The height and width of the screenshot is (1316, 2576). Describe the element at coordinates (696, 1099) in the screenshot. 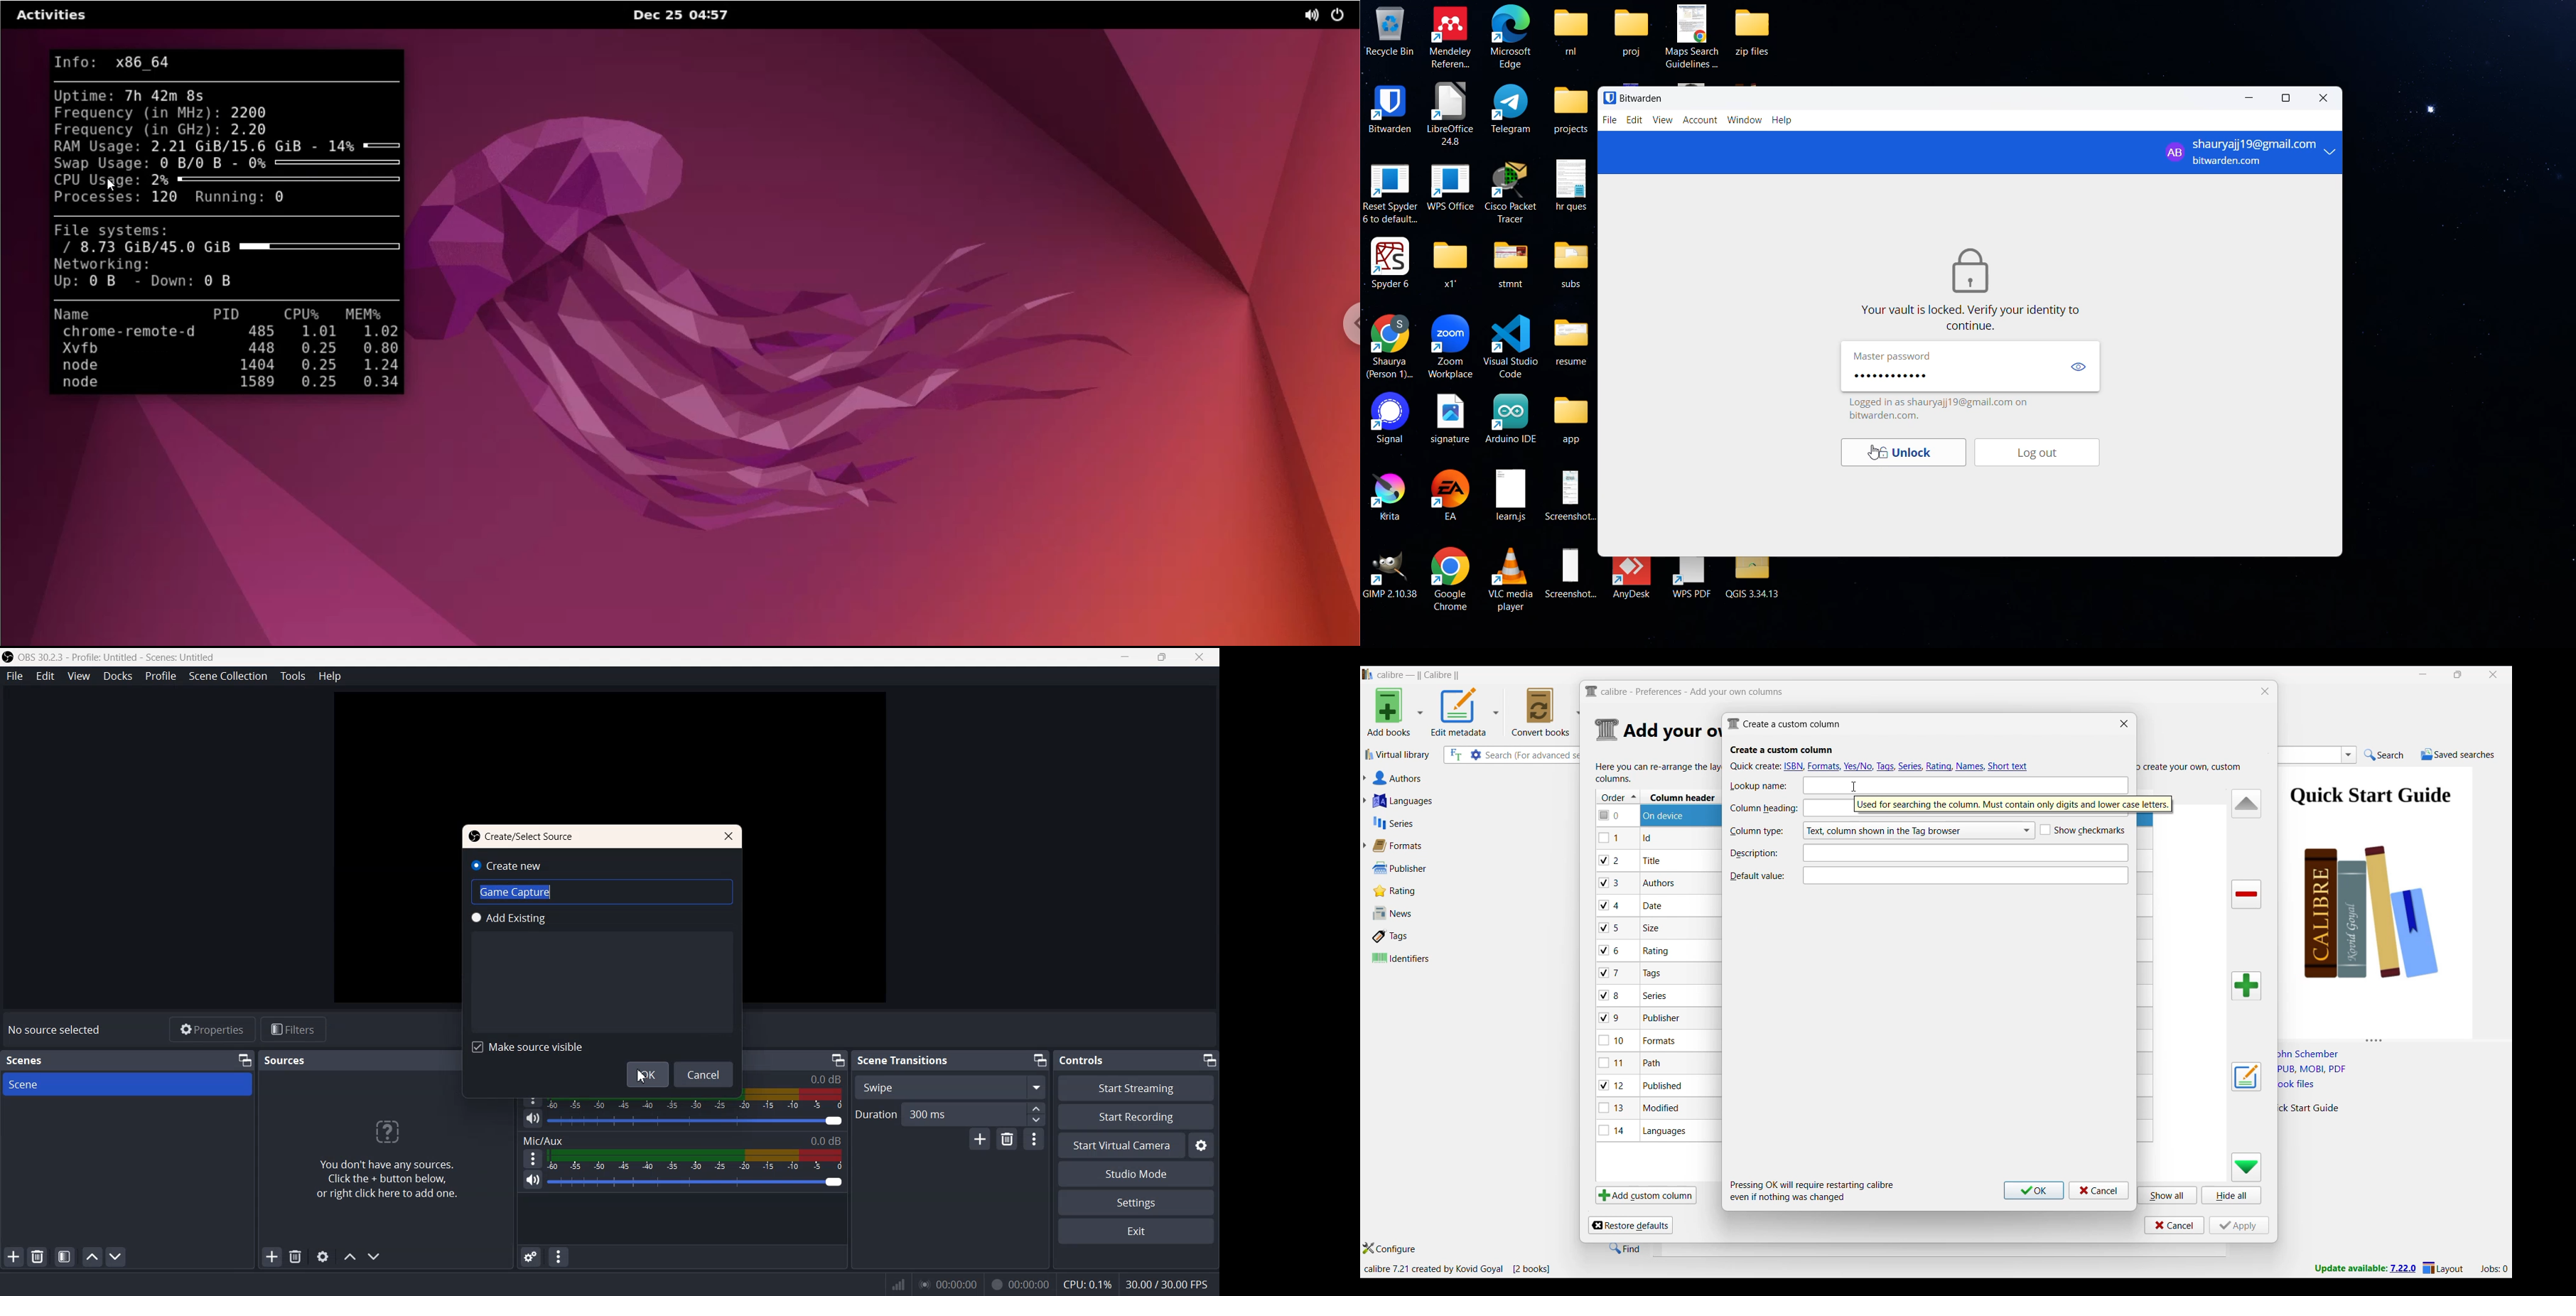

I see `Volume Indicator` at that location.